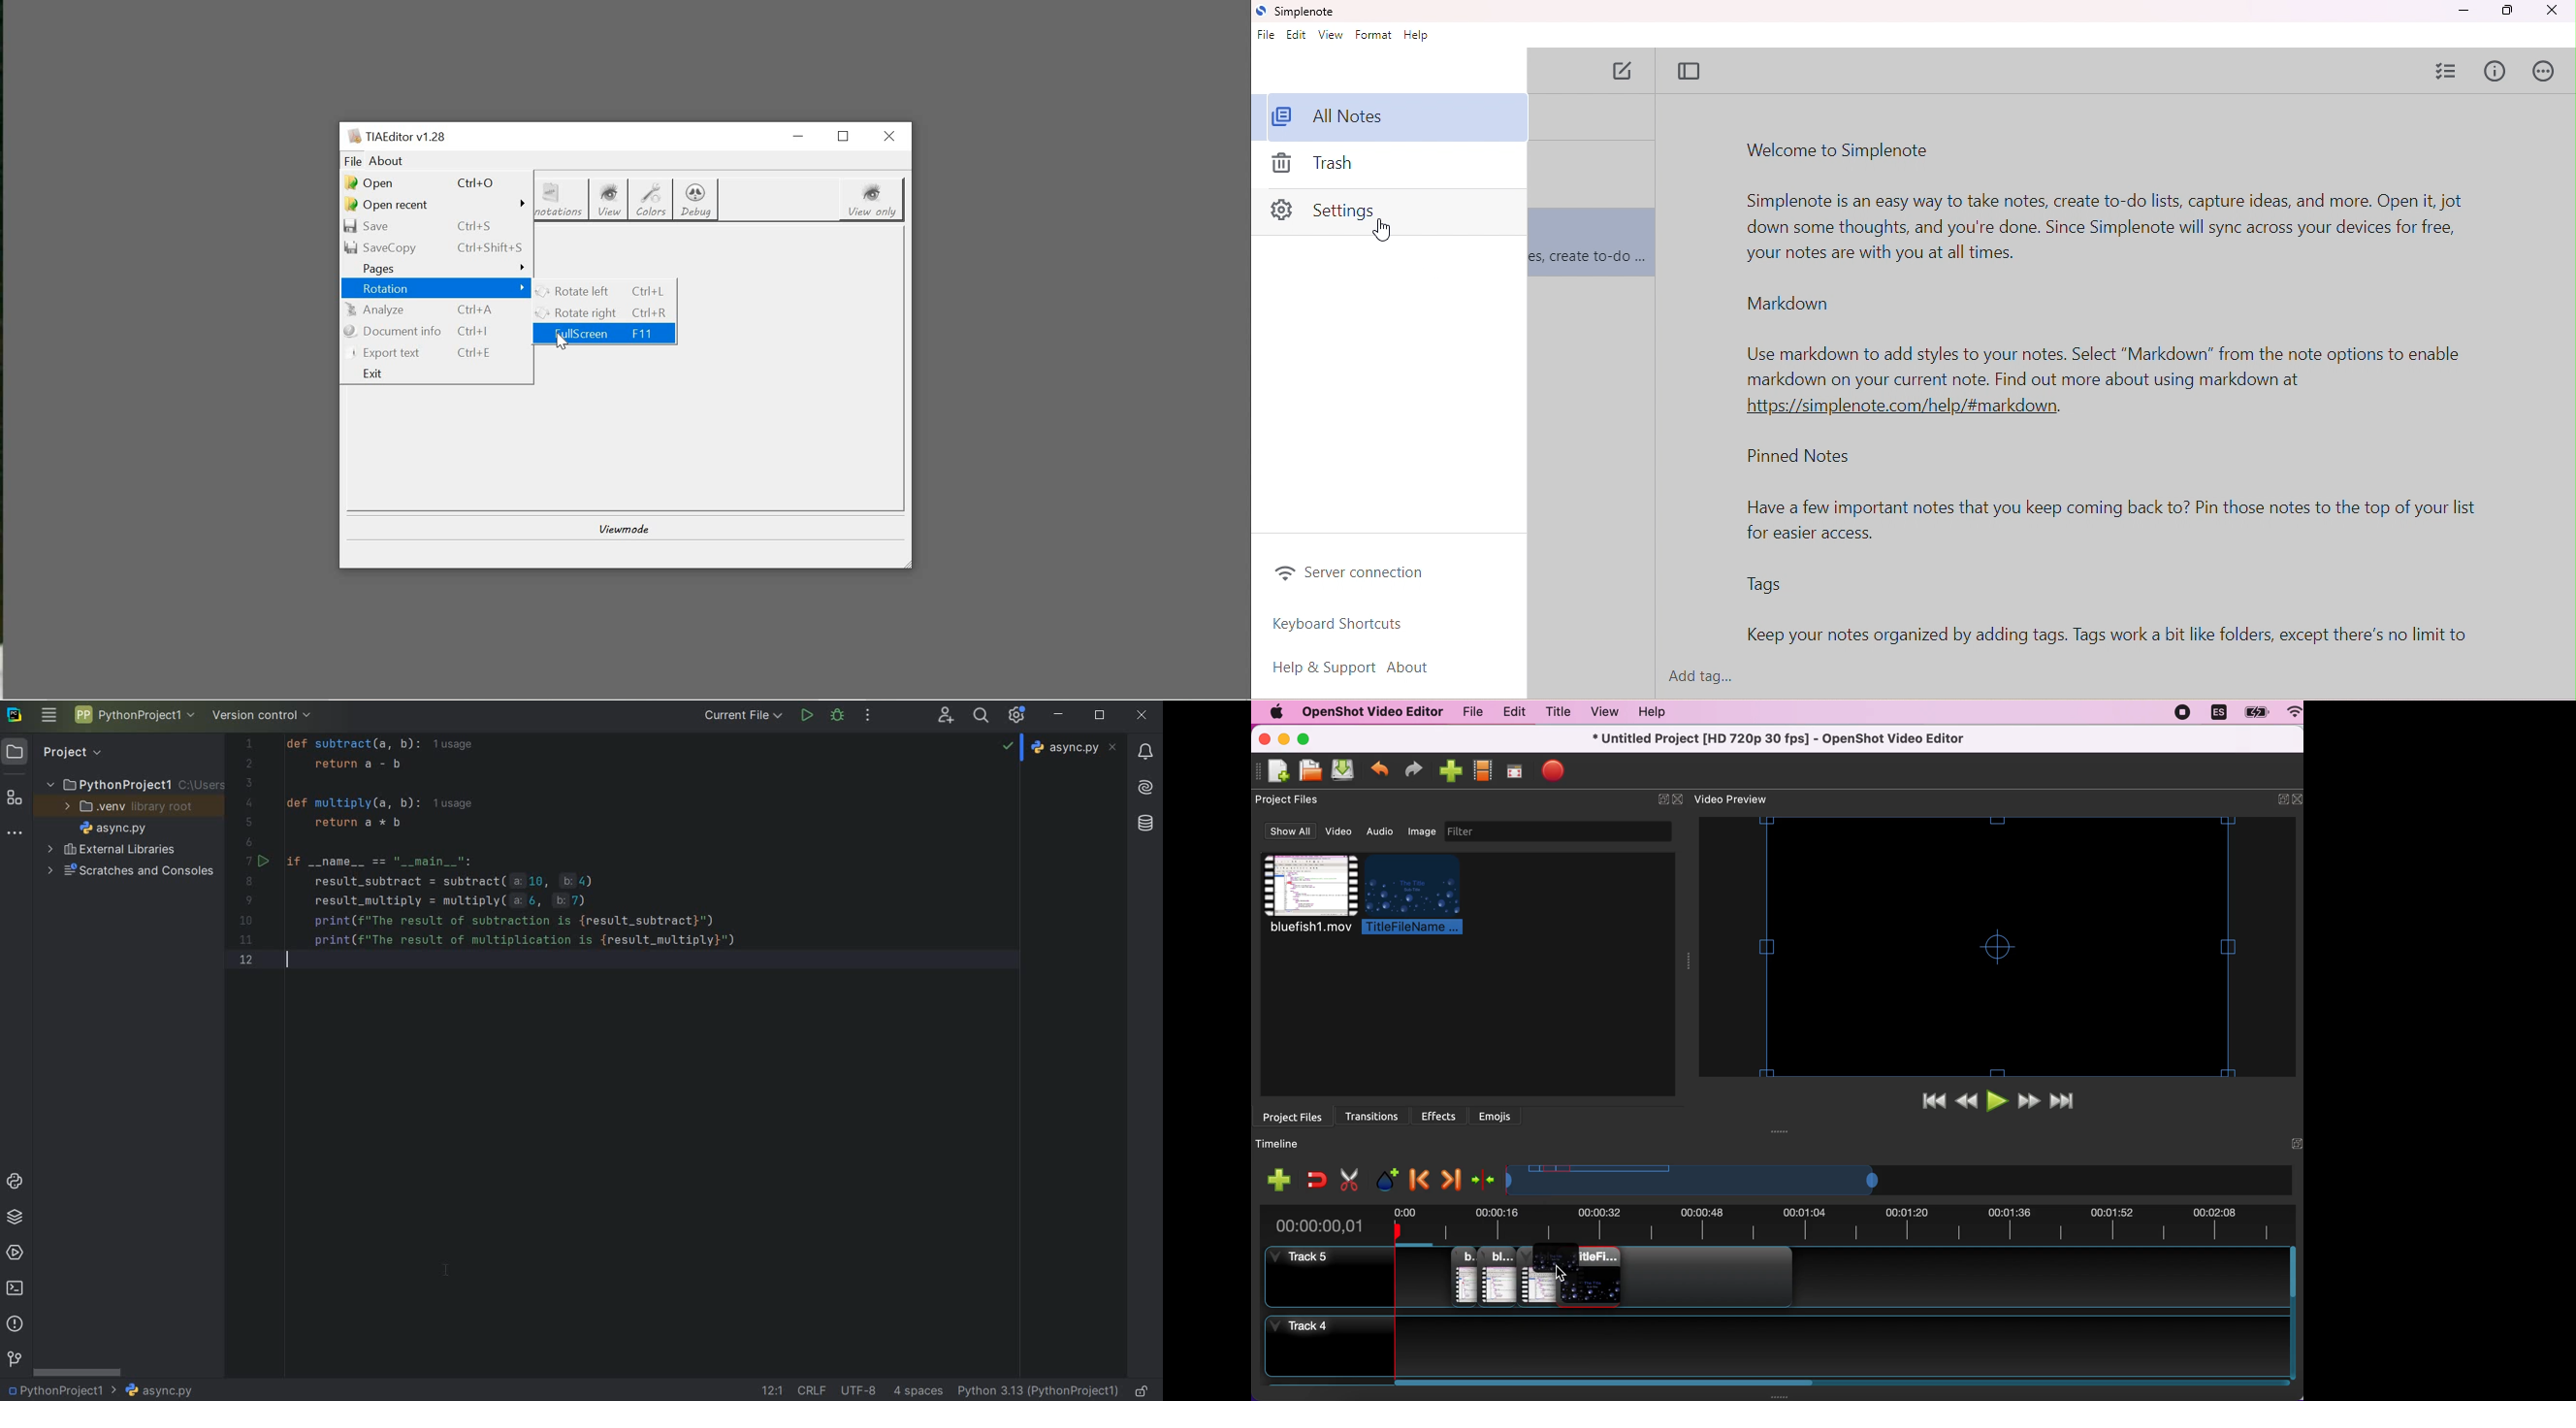 The image size is (2576, 1428). I want to click on new note, so click(1626, 73).